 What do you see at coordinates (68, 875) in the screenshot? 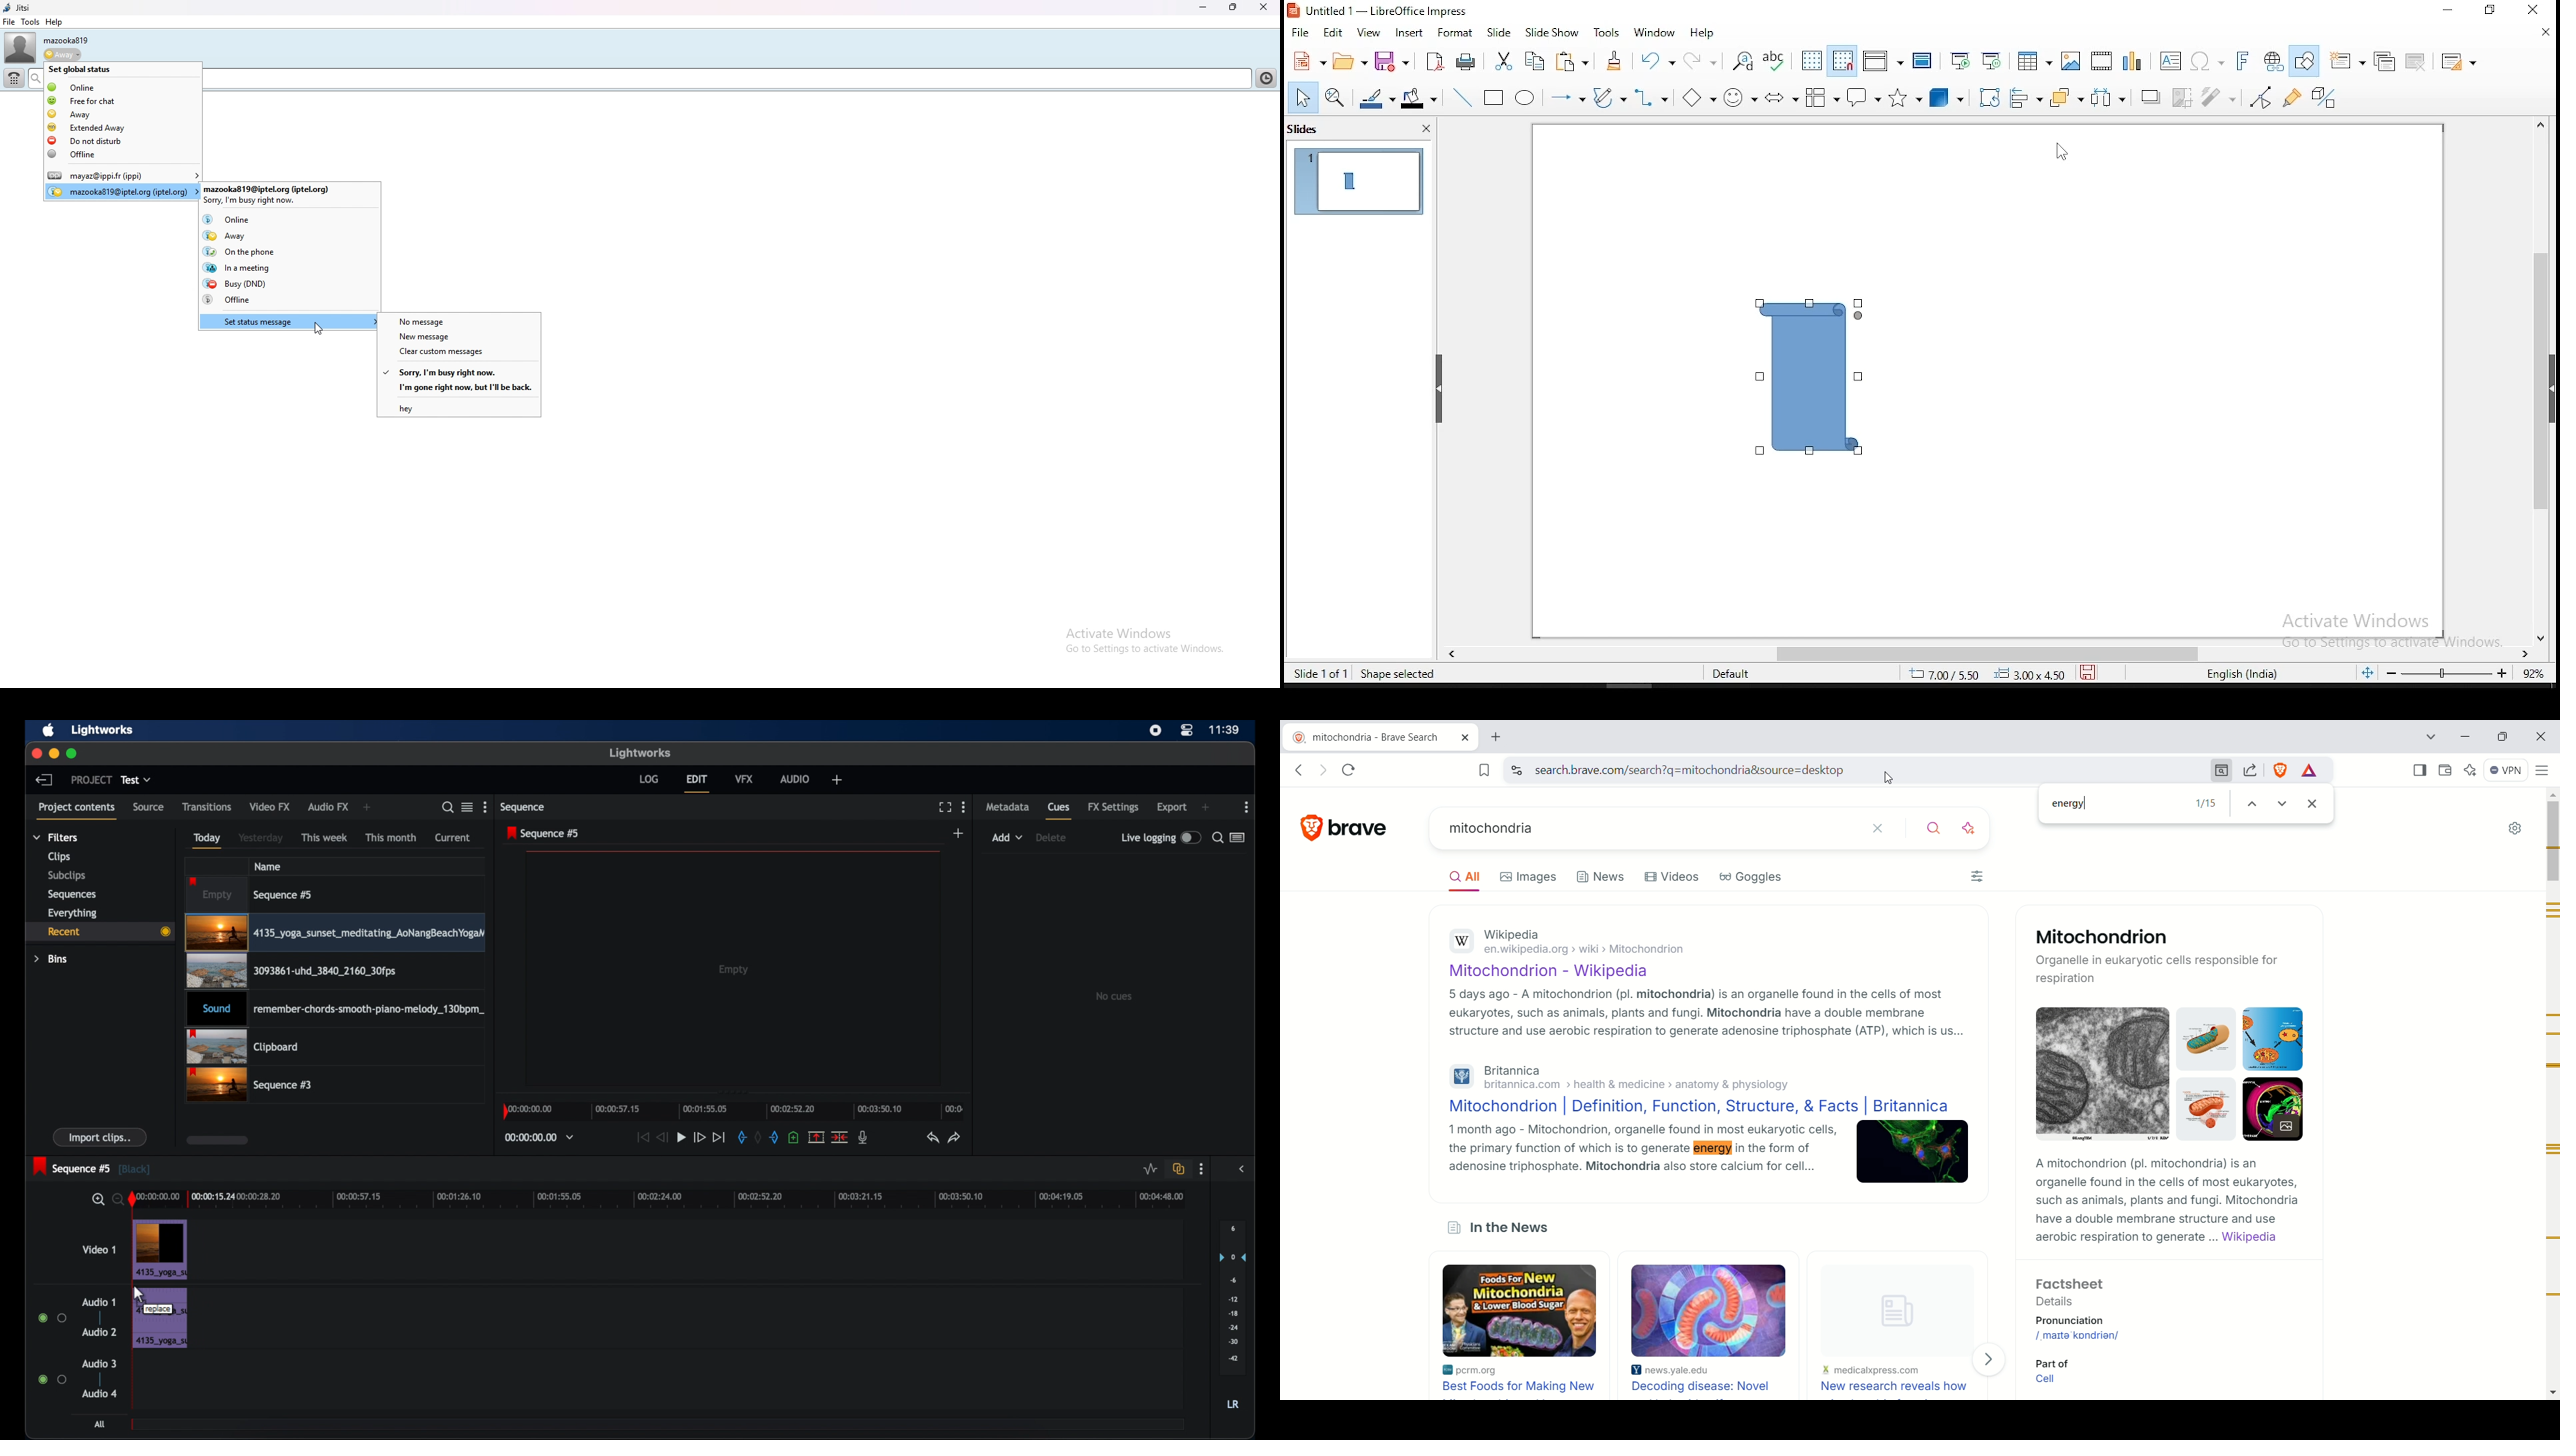
I see `subclips` at bounding box center [68, 875].